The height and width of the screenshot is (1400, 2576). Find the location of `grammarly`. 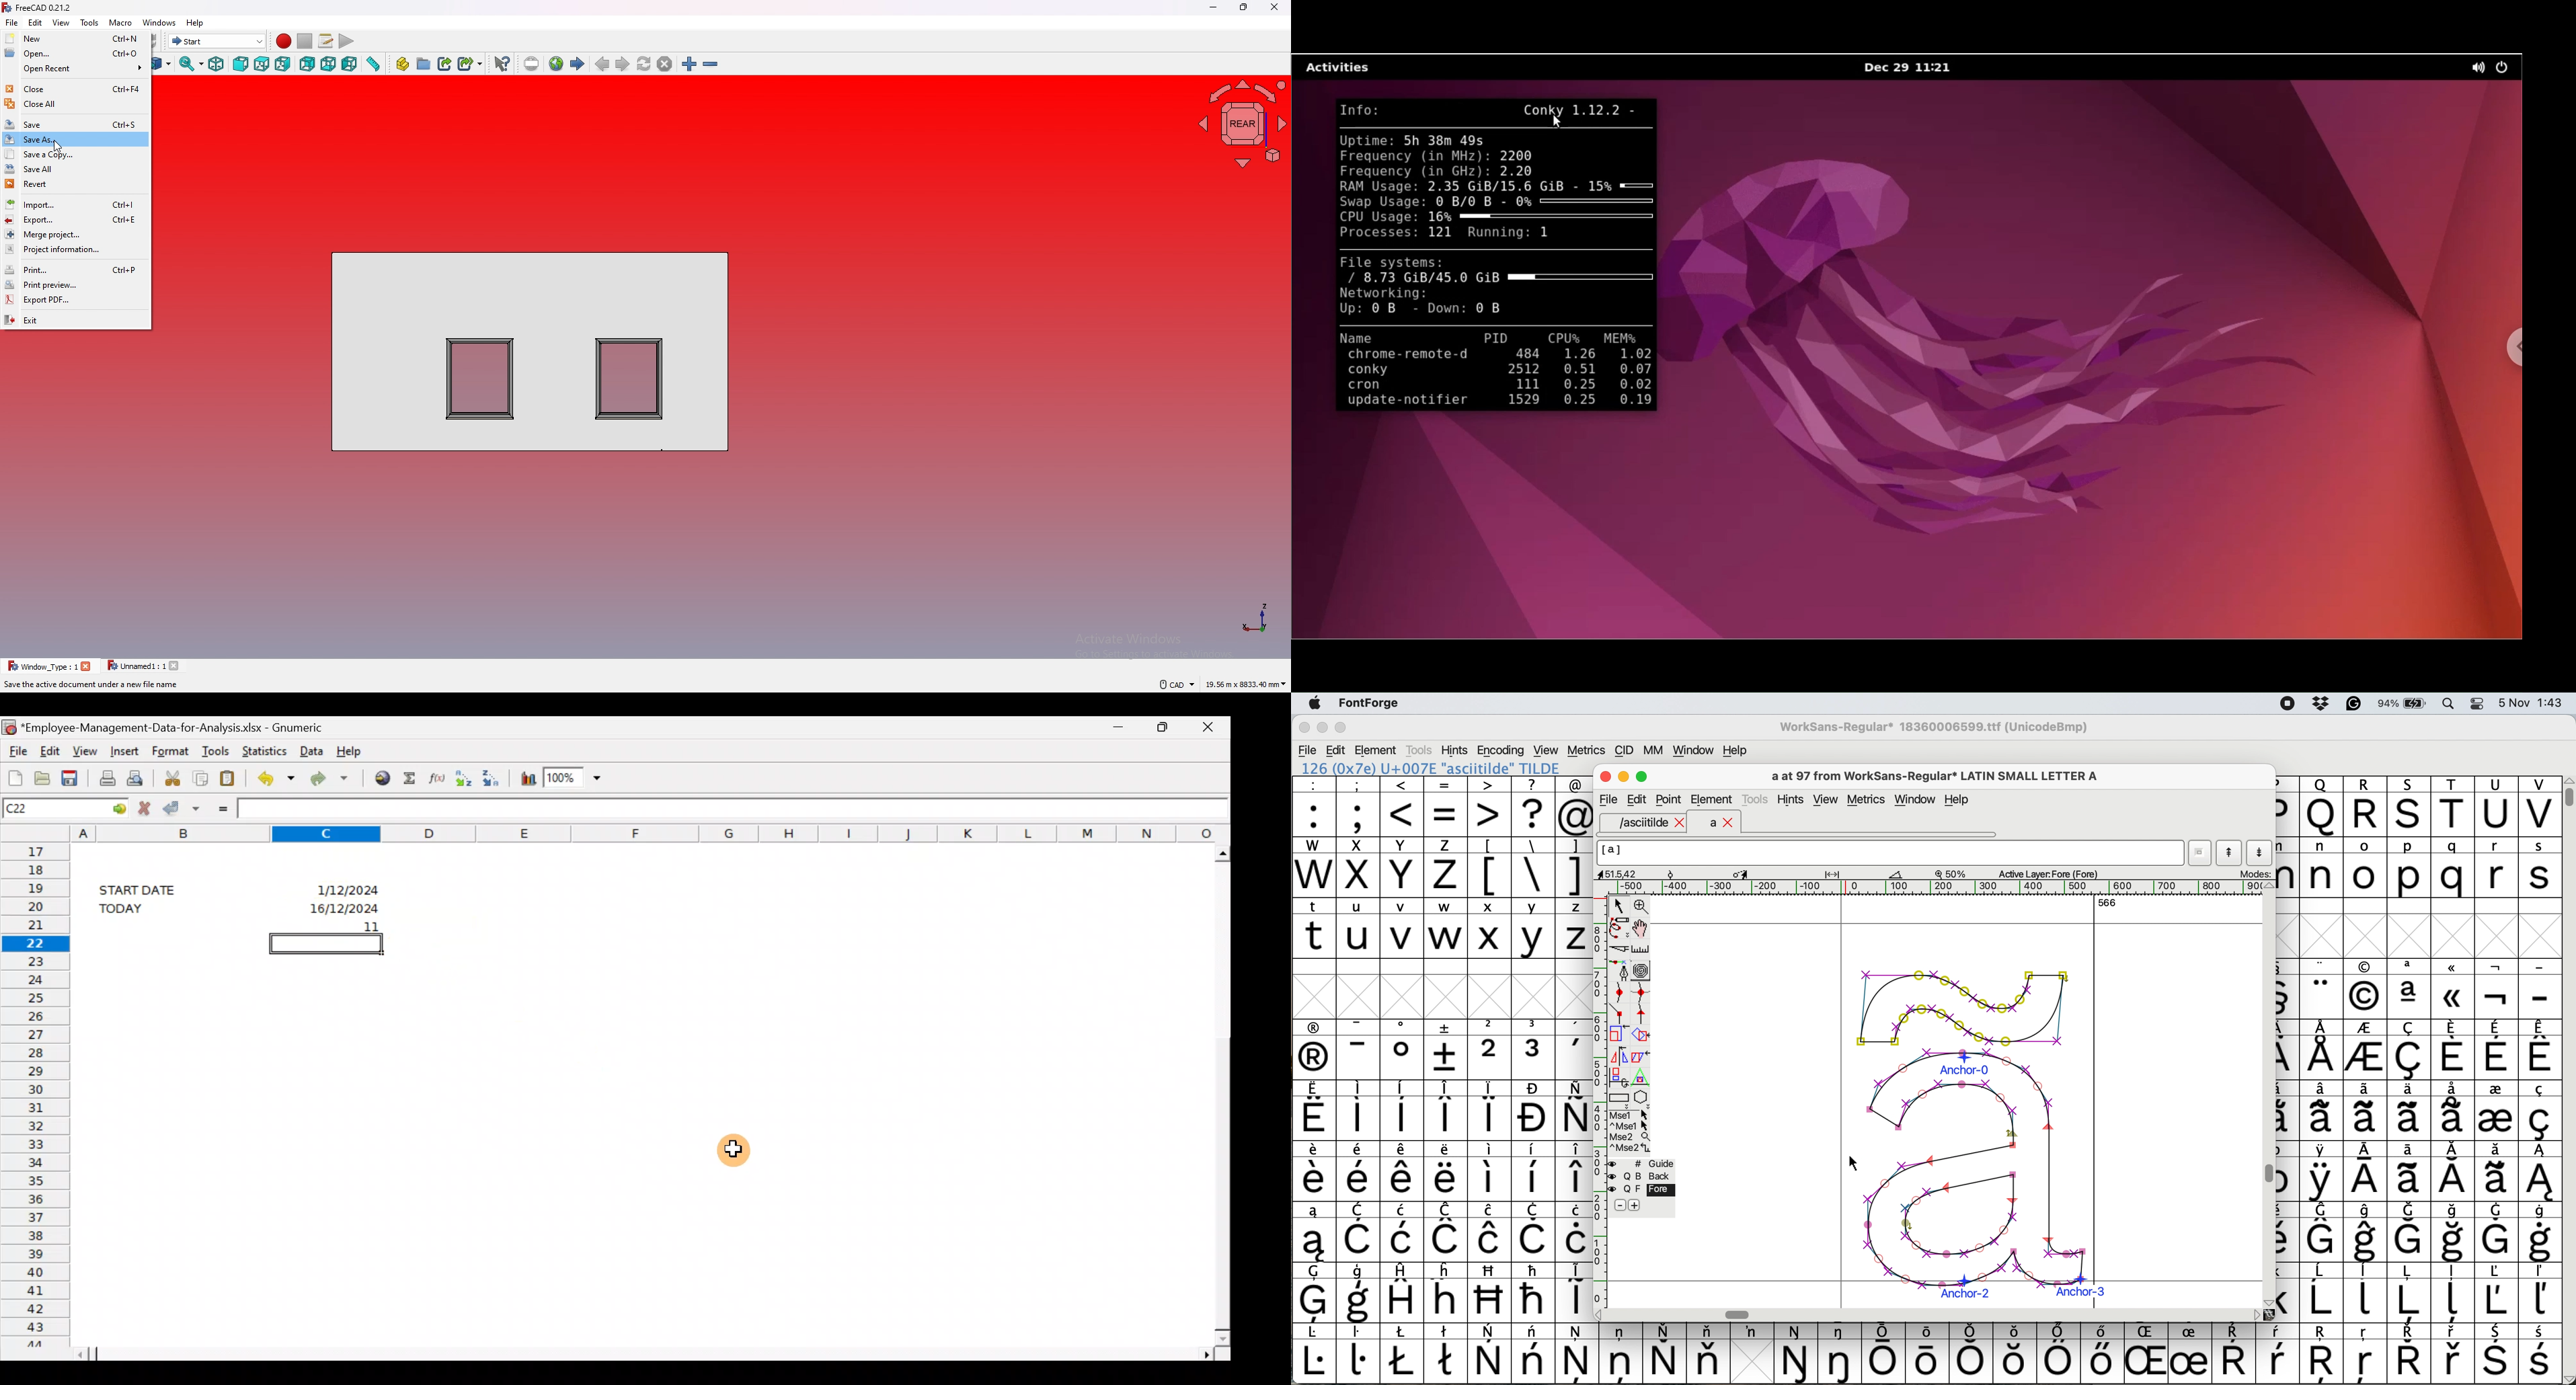

grammarly is located at coordinates (2353, 705).